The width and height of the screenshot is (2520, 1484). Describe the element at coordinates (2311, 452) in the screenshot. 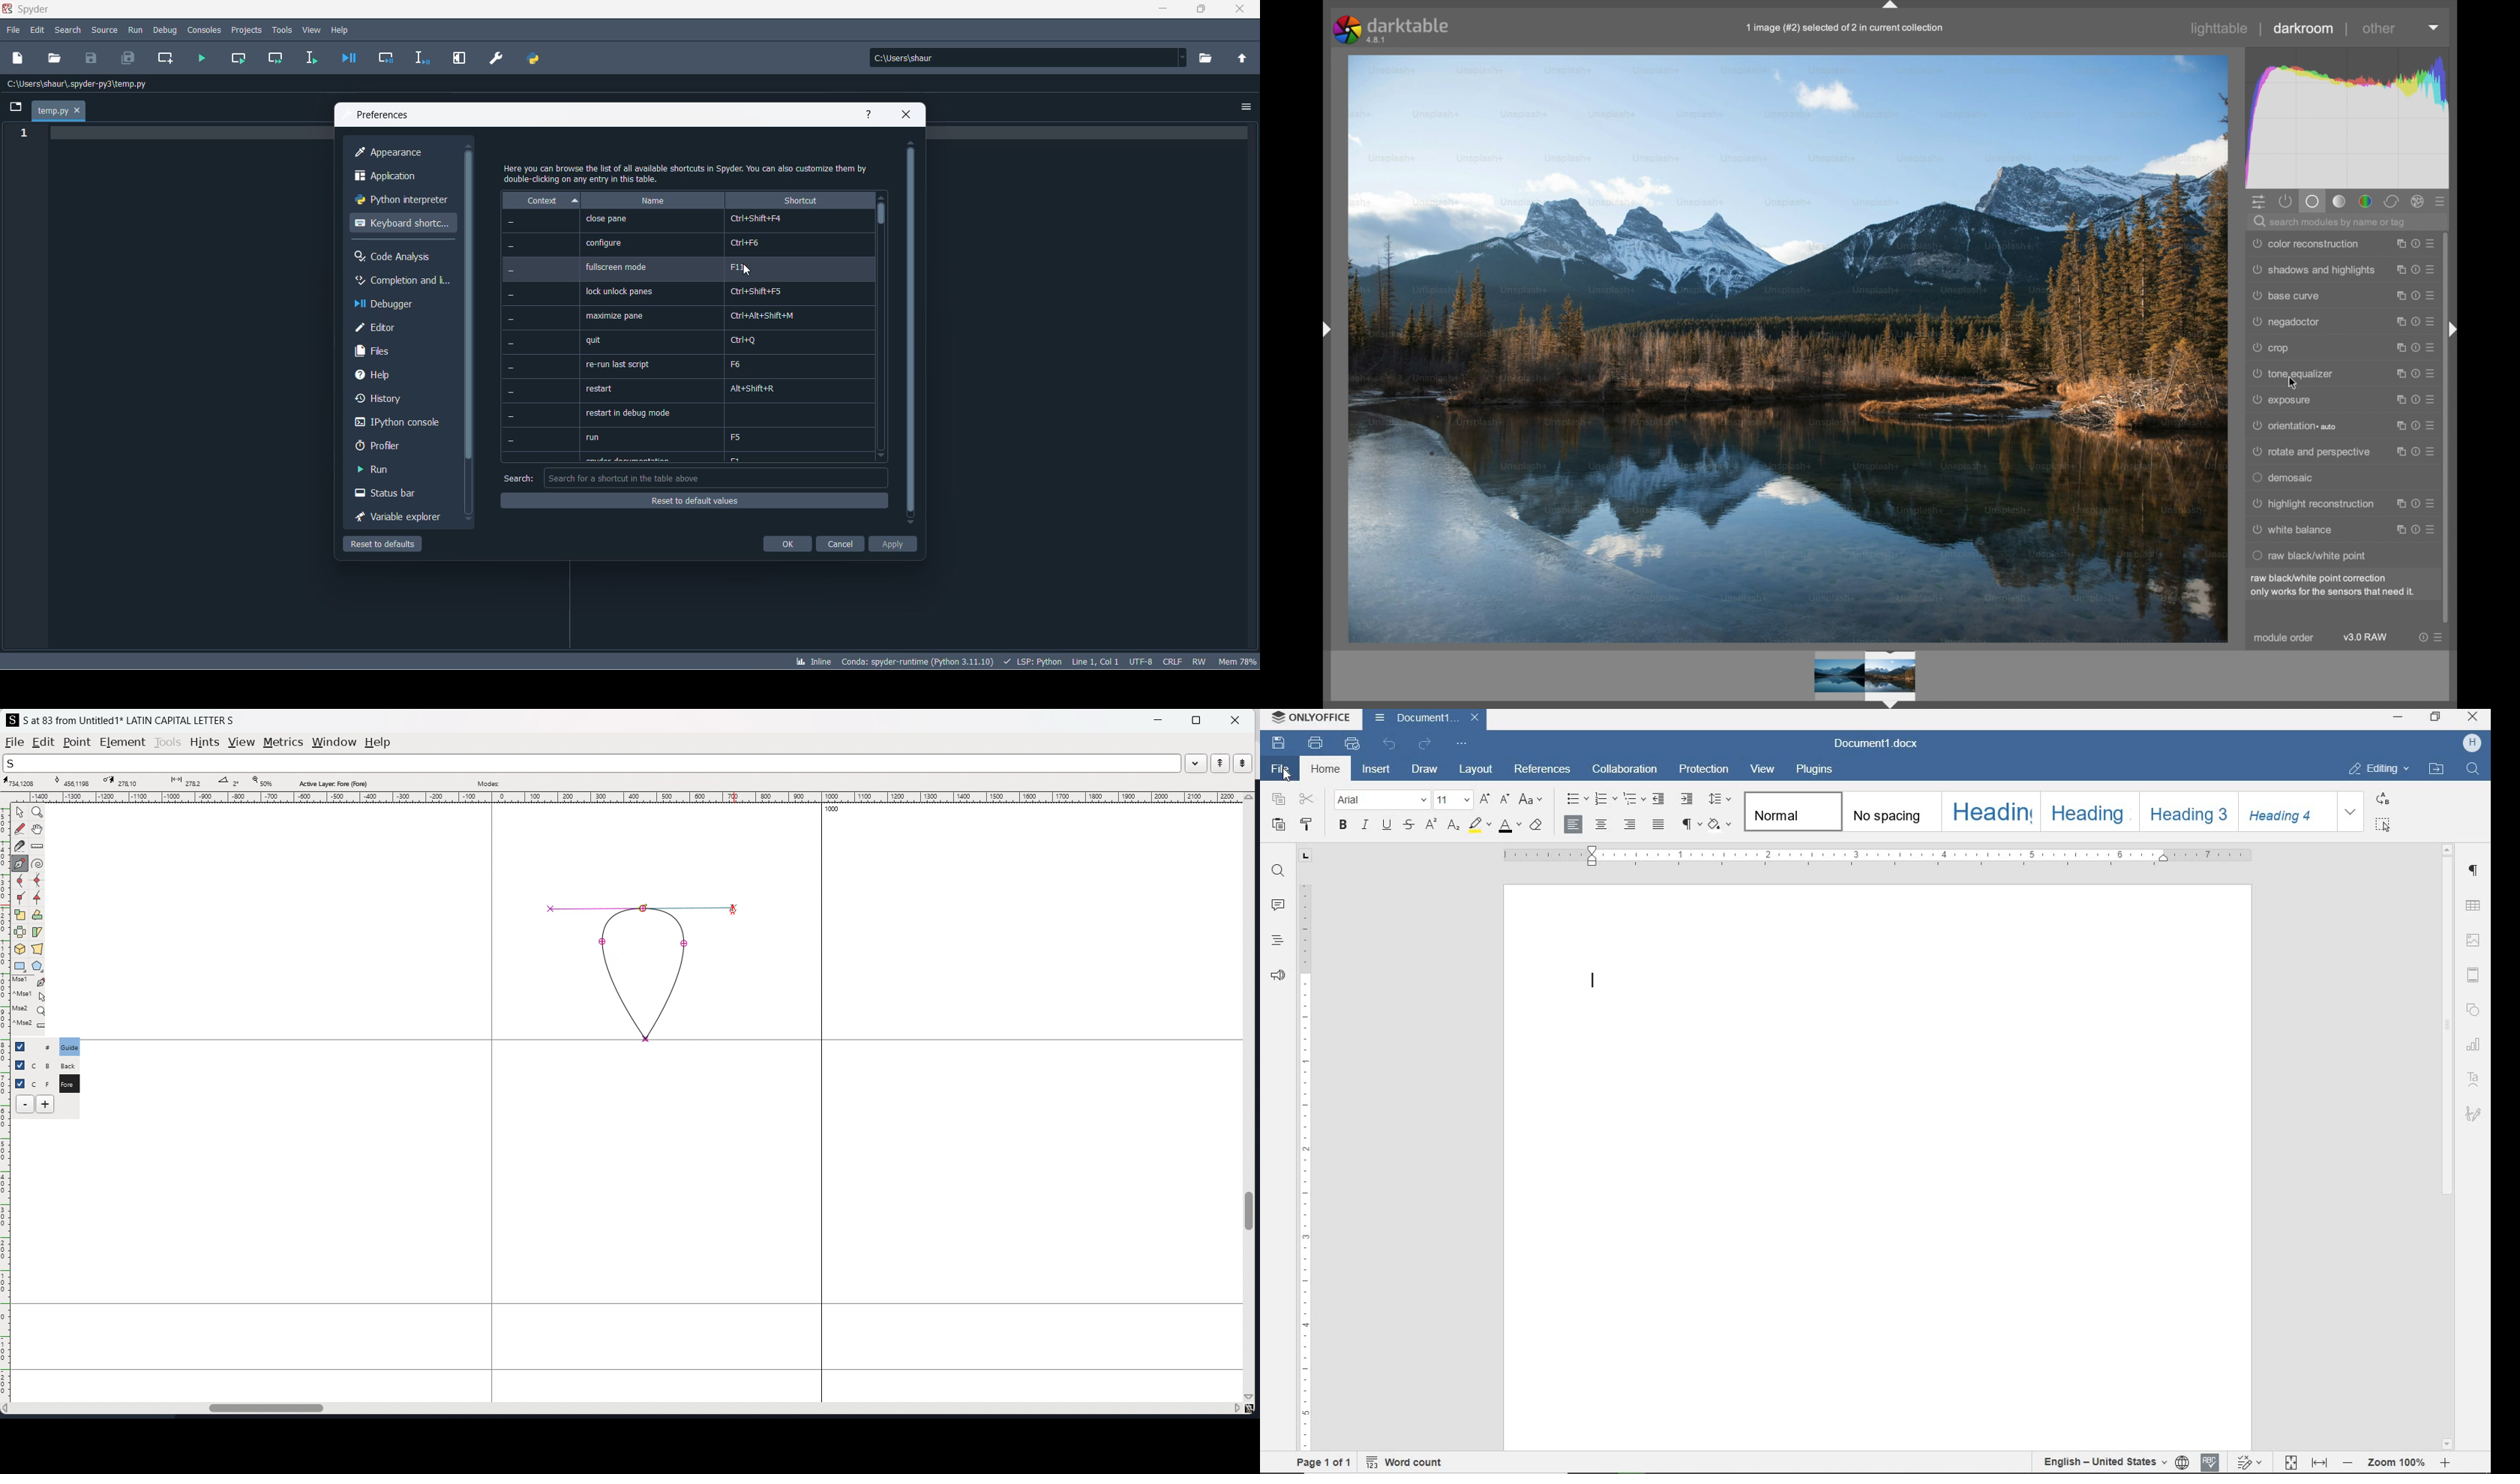

I see `rotate and perspective` at that location.